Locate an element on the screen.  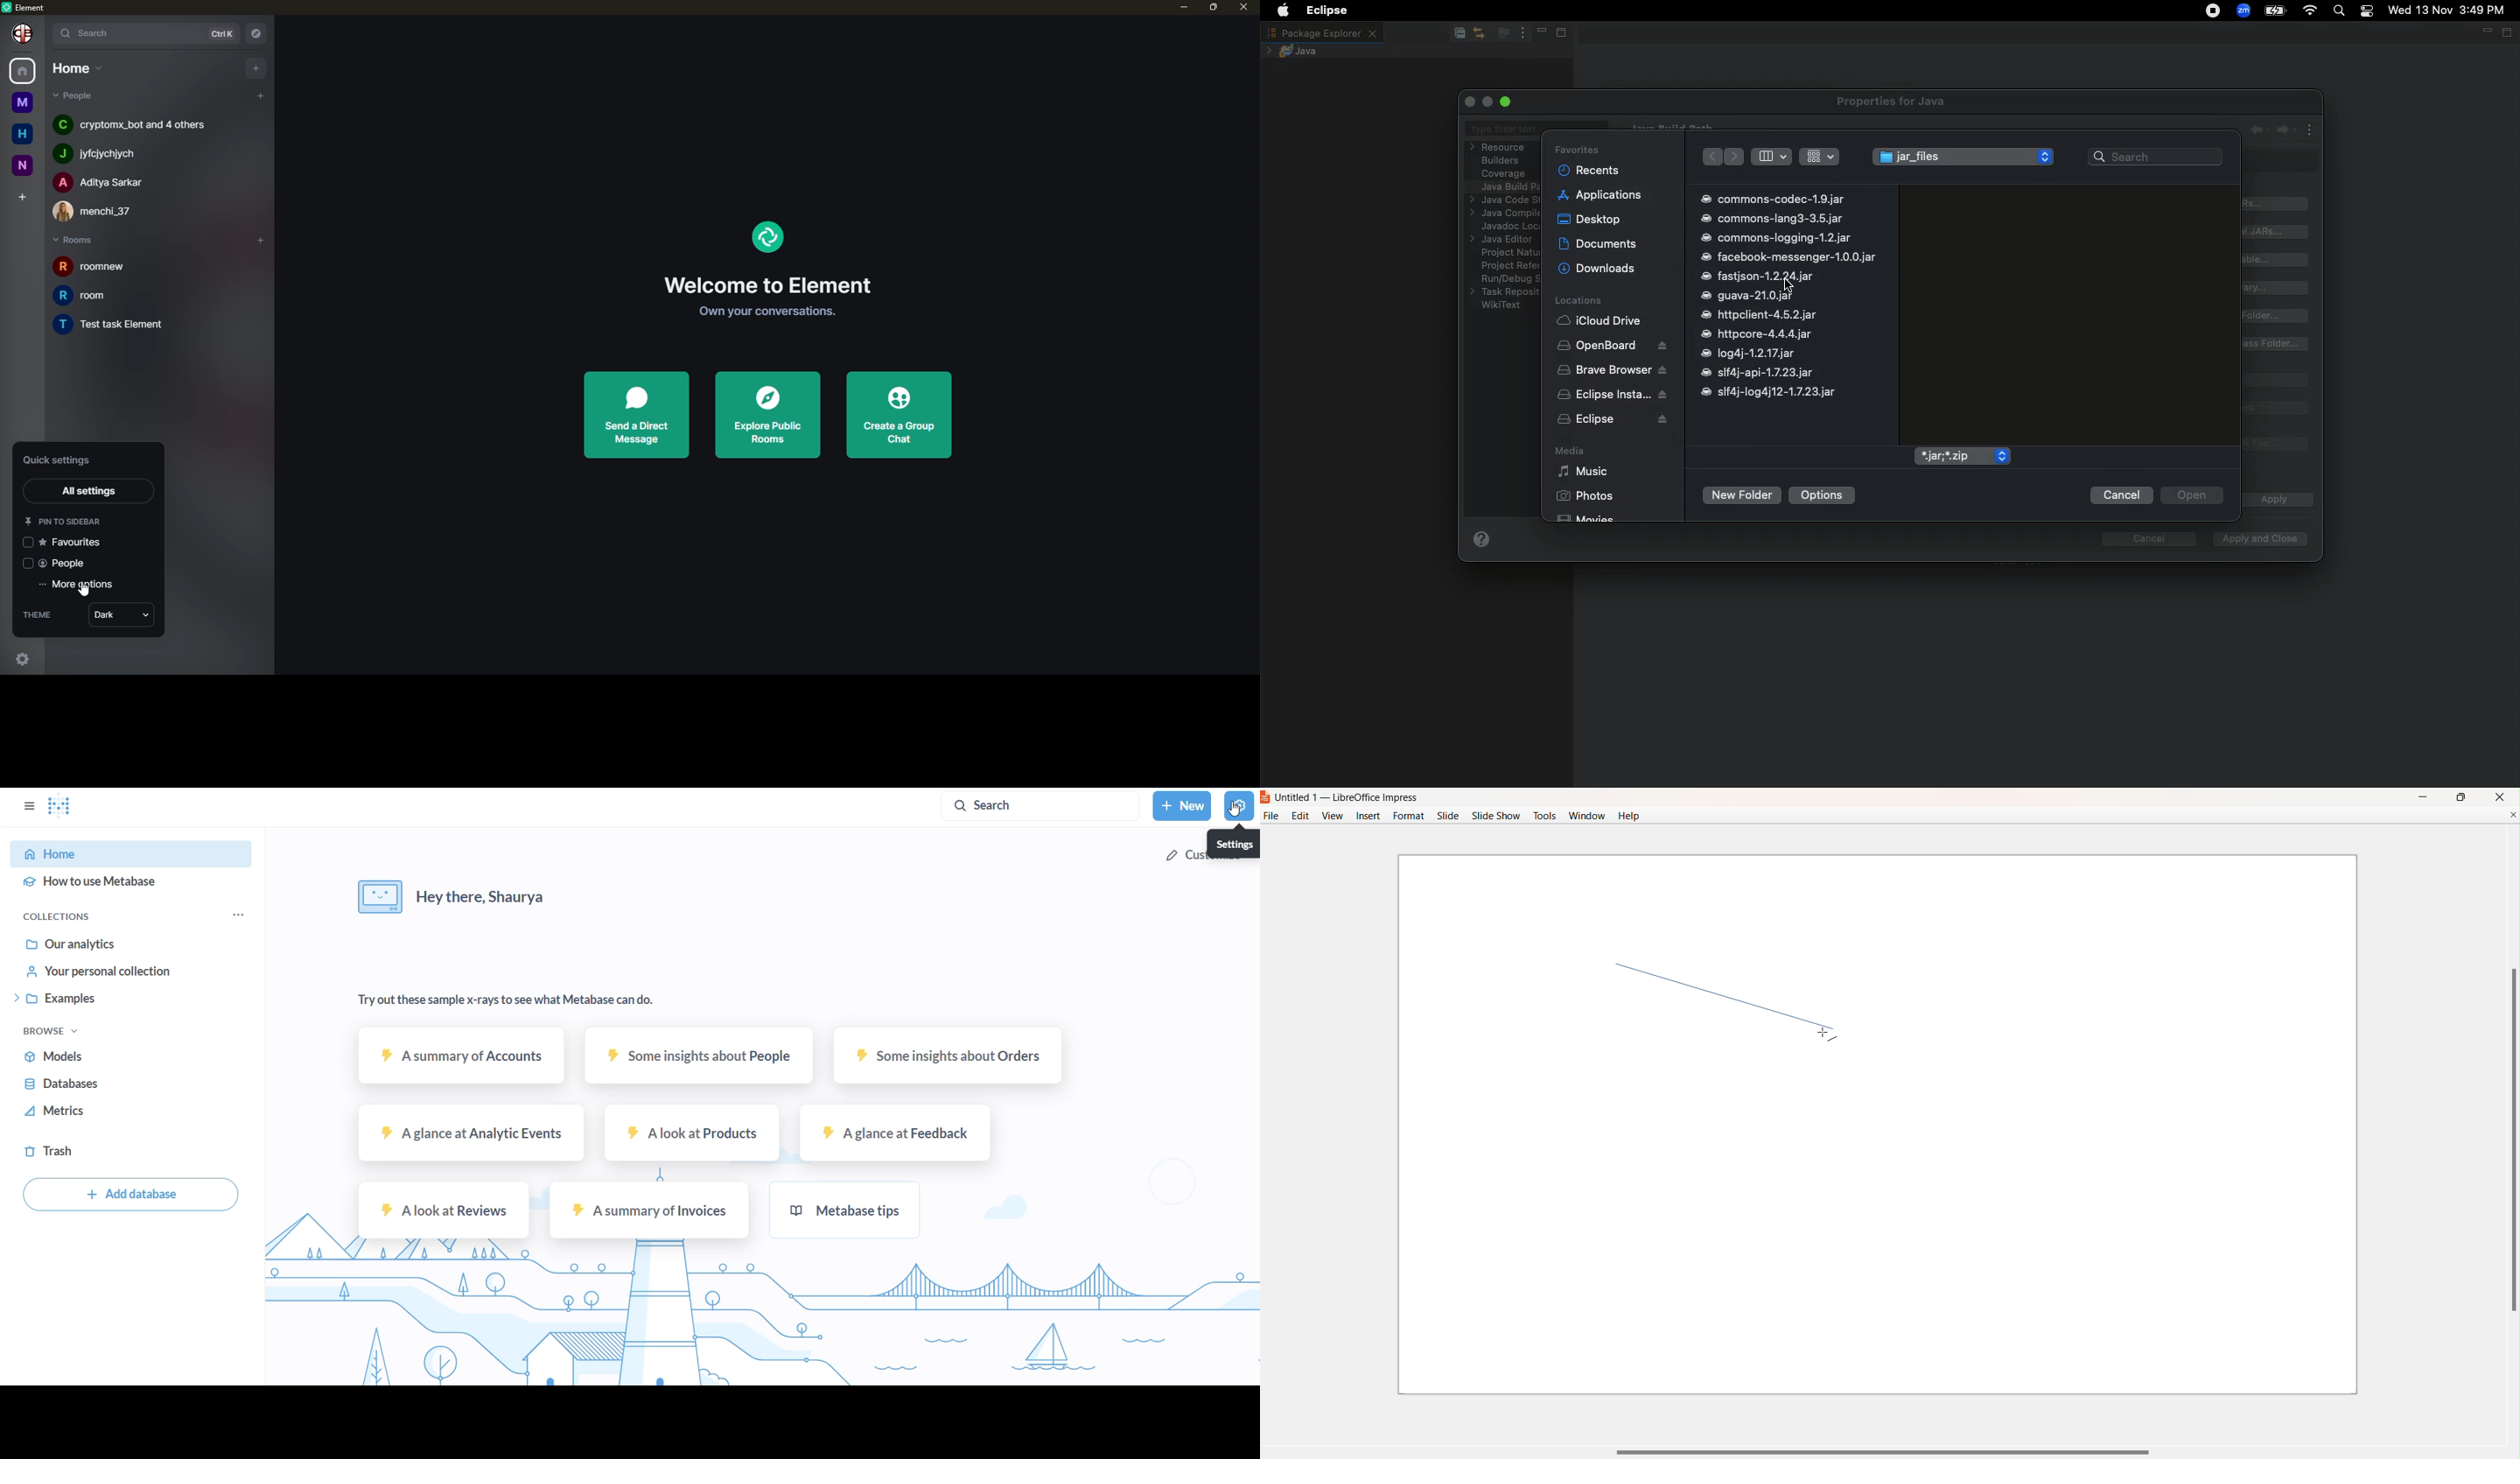
more options is located at coordinates (83, 586).